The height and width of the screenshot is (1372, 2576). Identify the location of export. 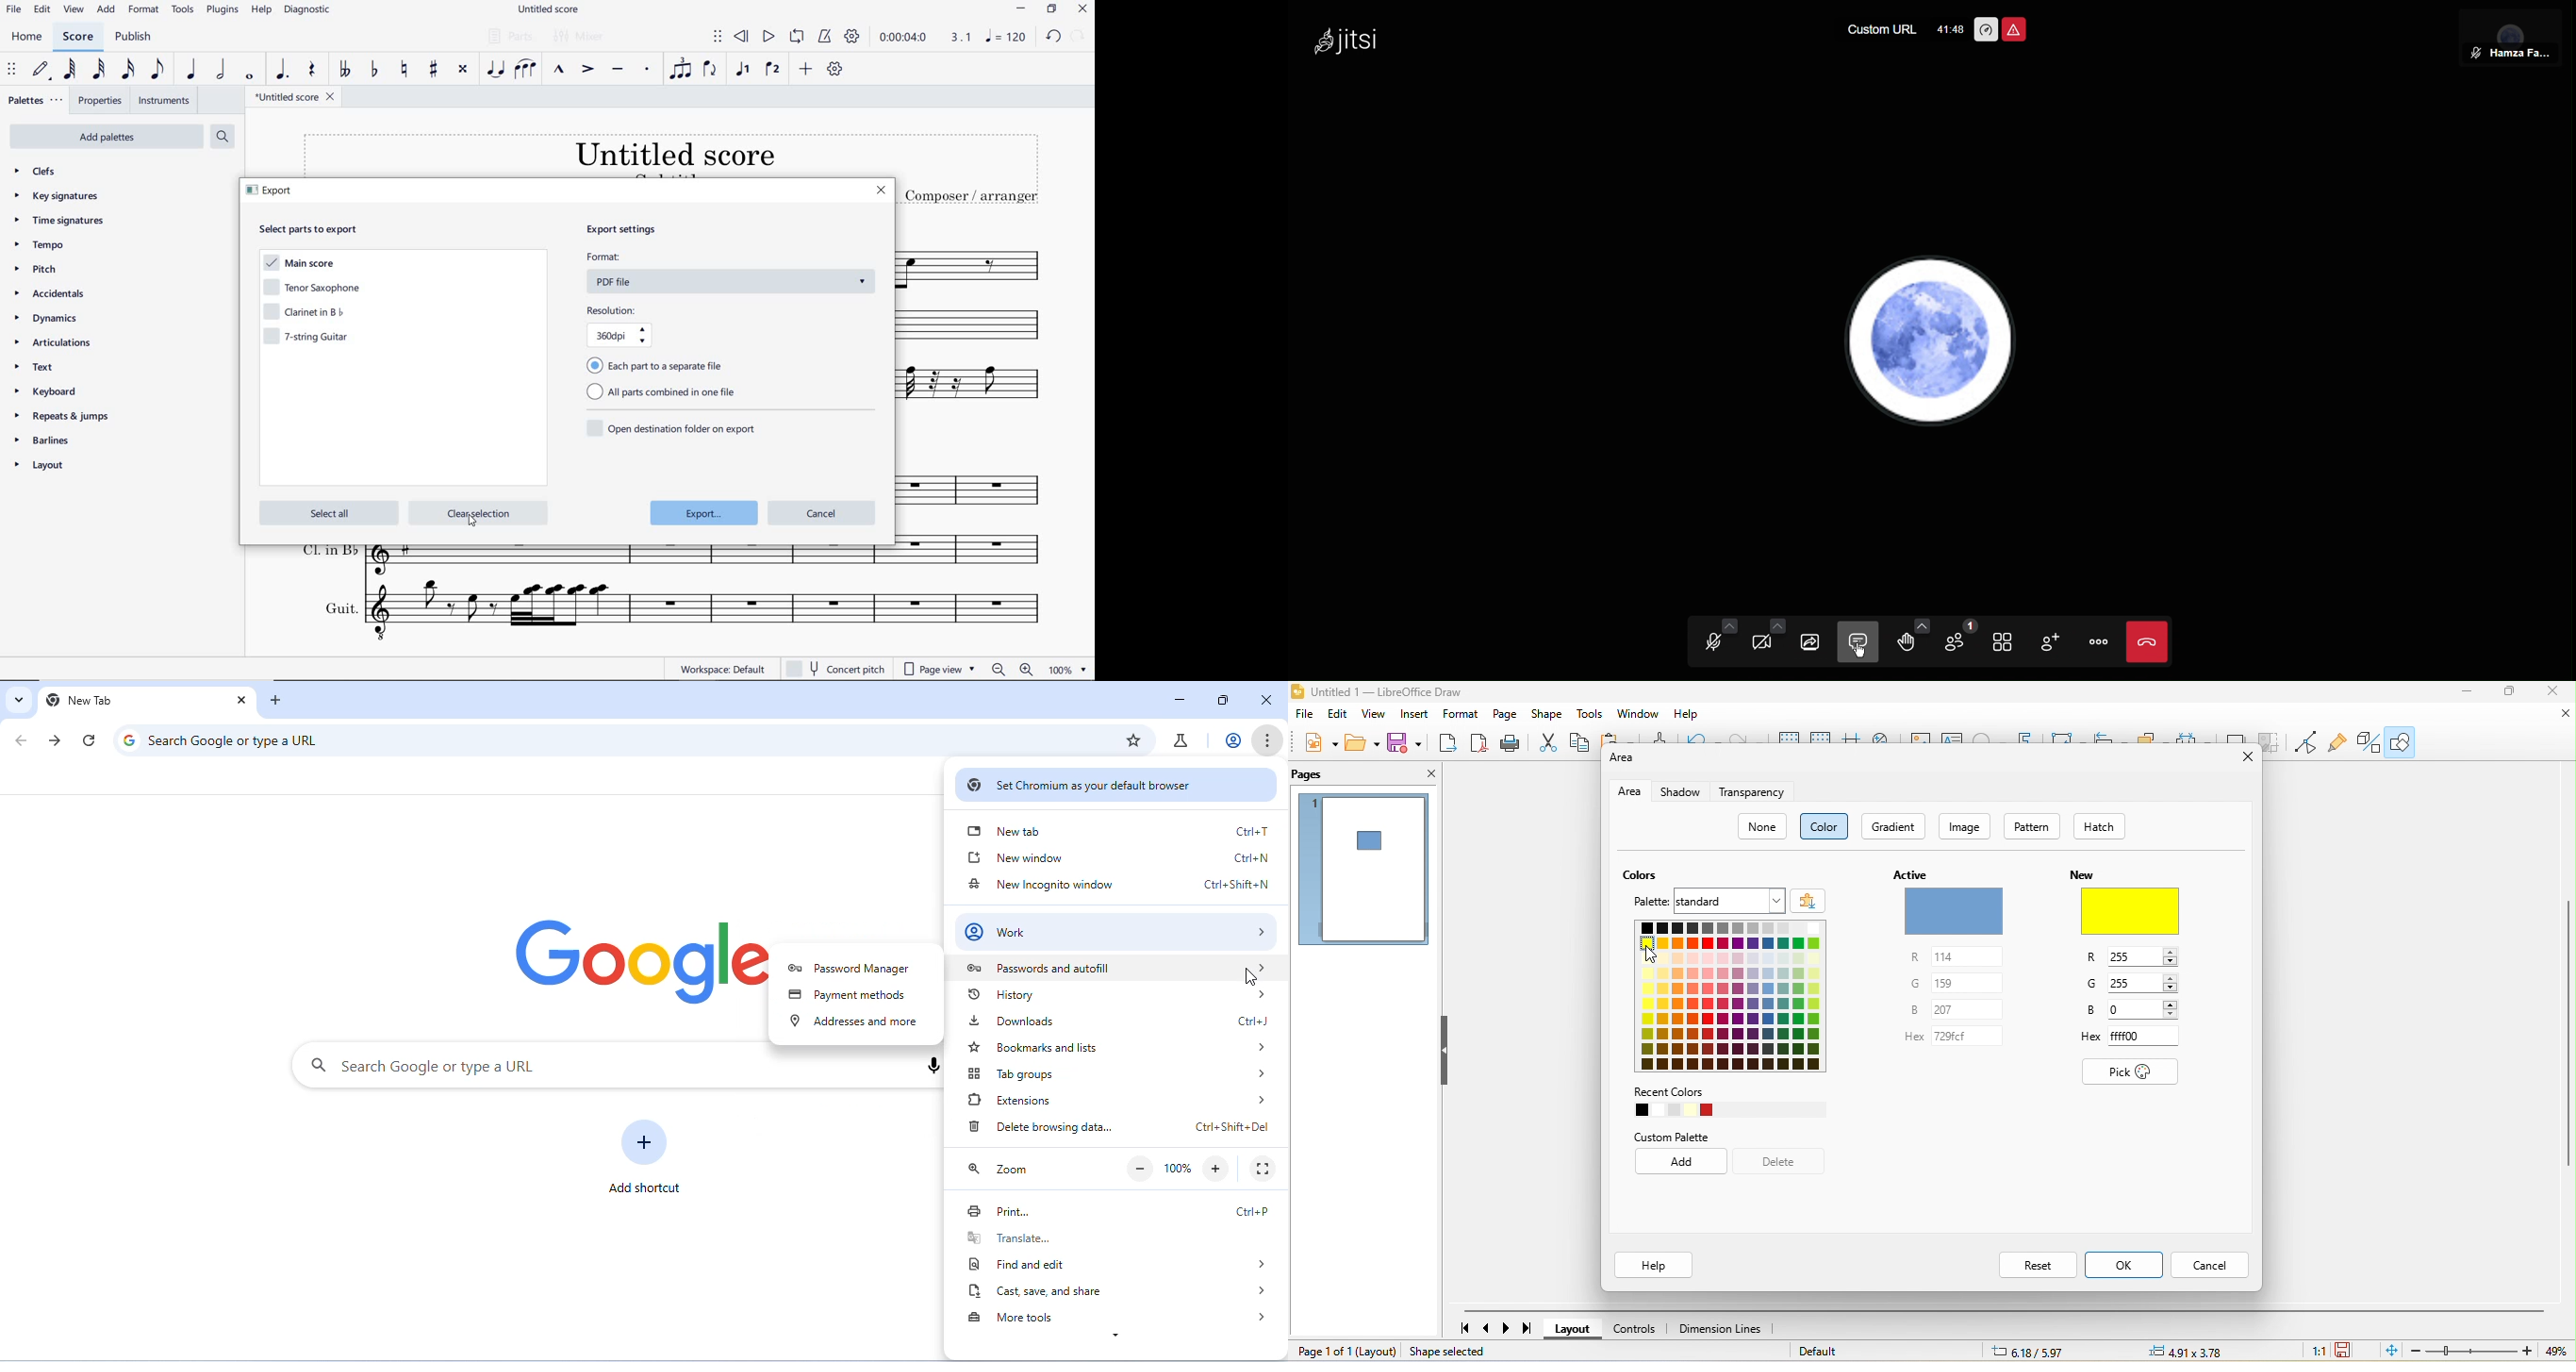
(1447, 745).